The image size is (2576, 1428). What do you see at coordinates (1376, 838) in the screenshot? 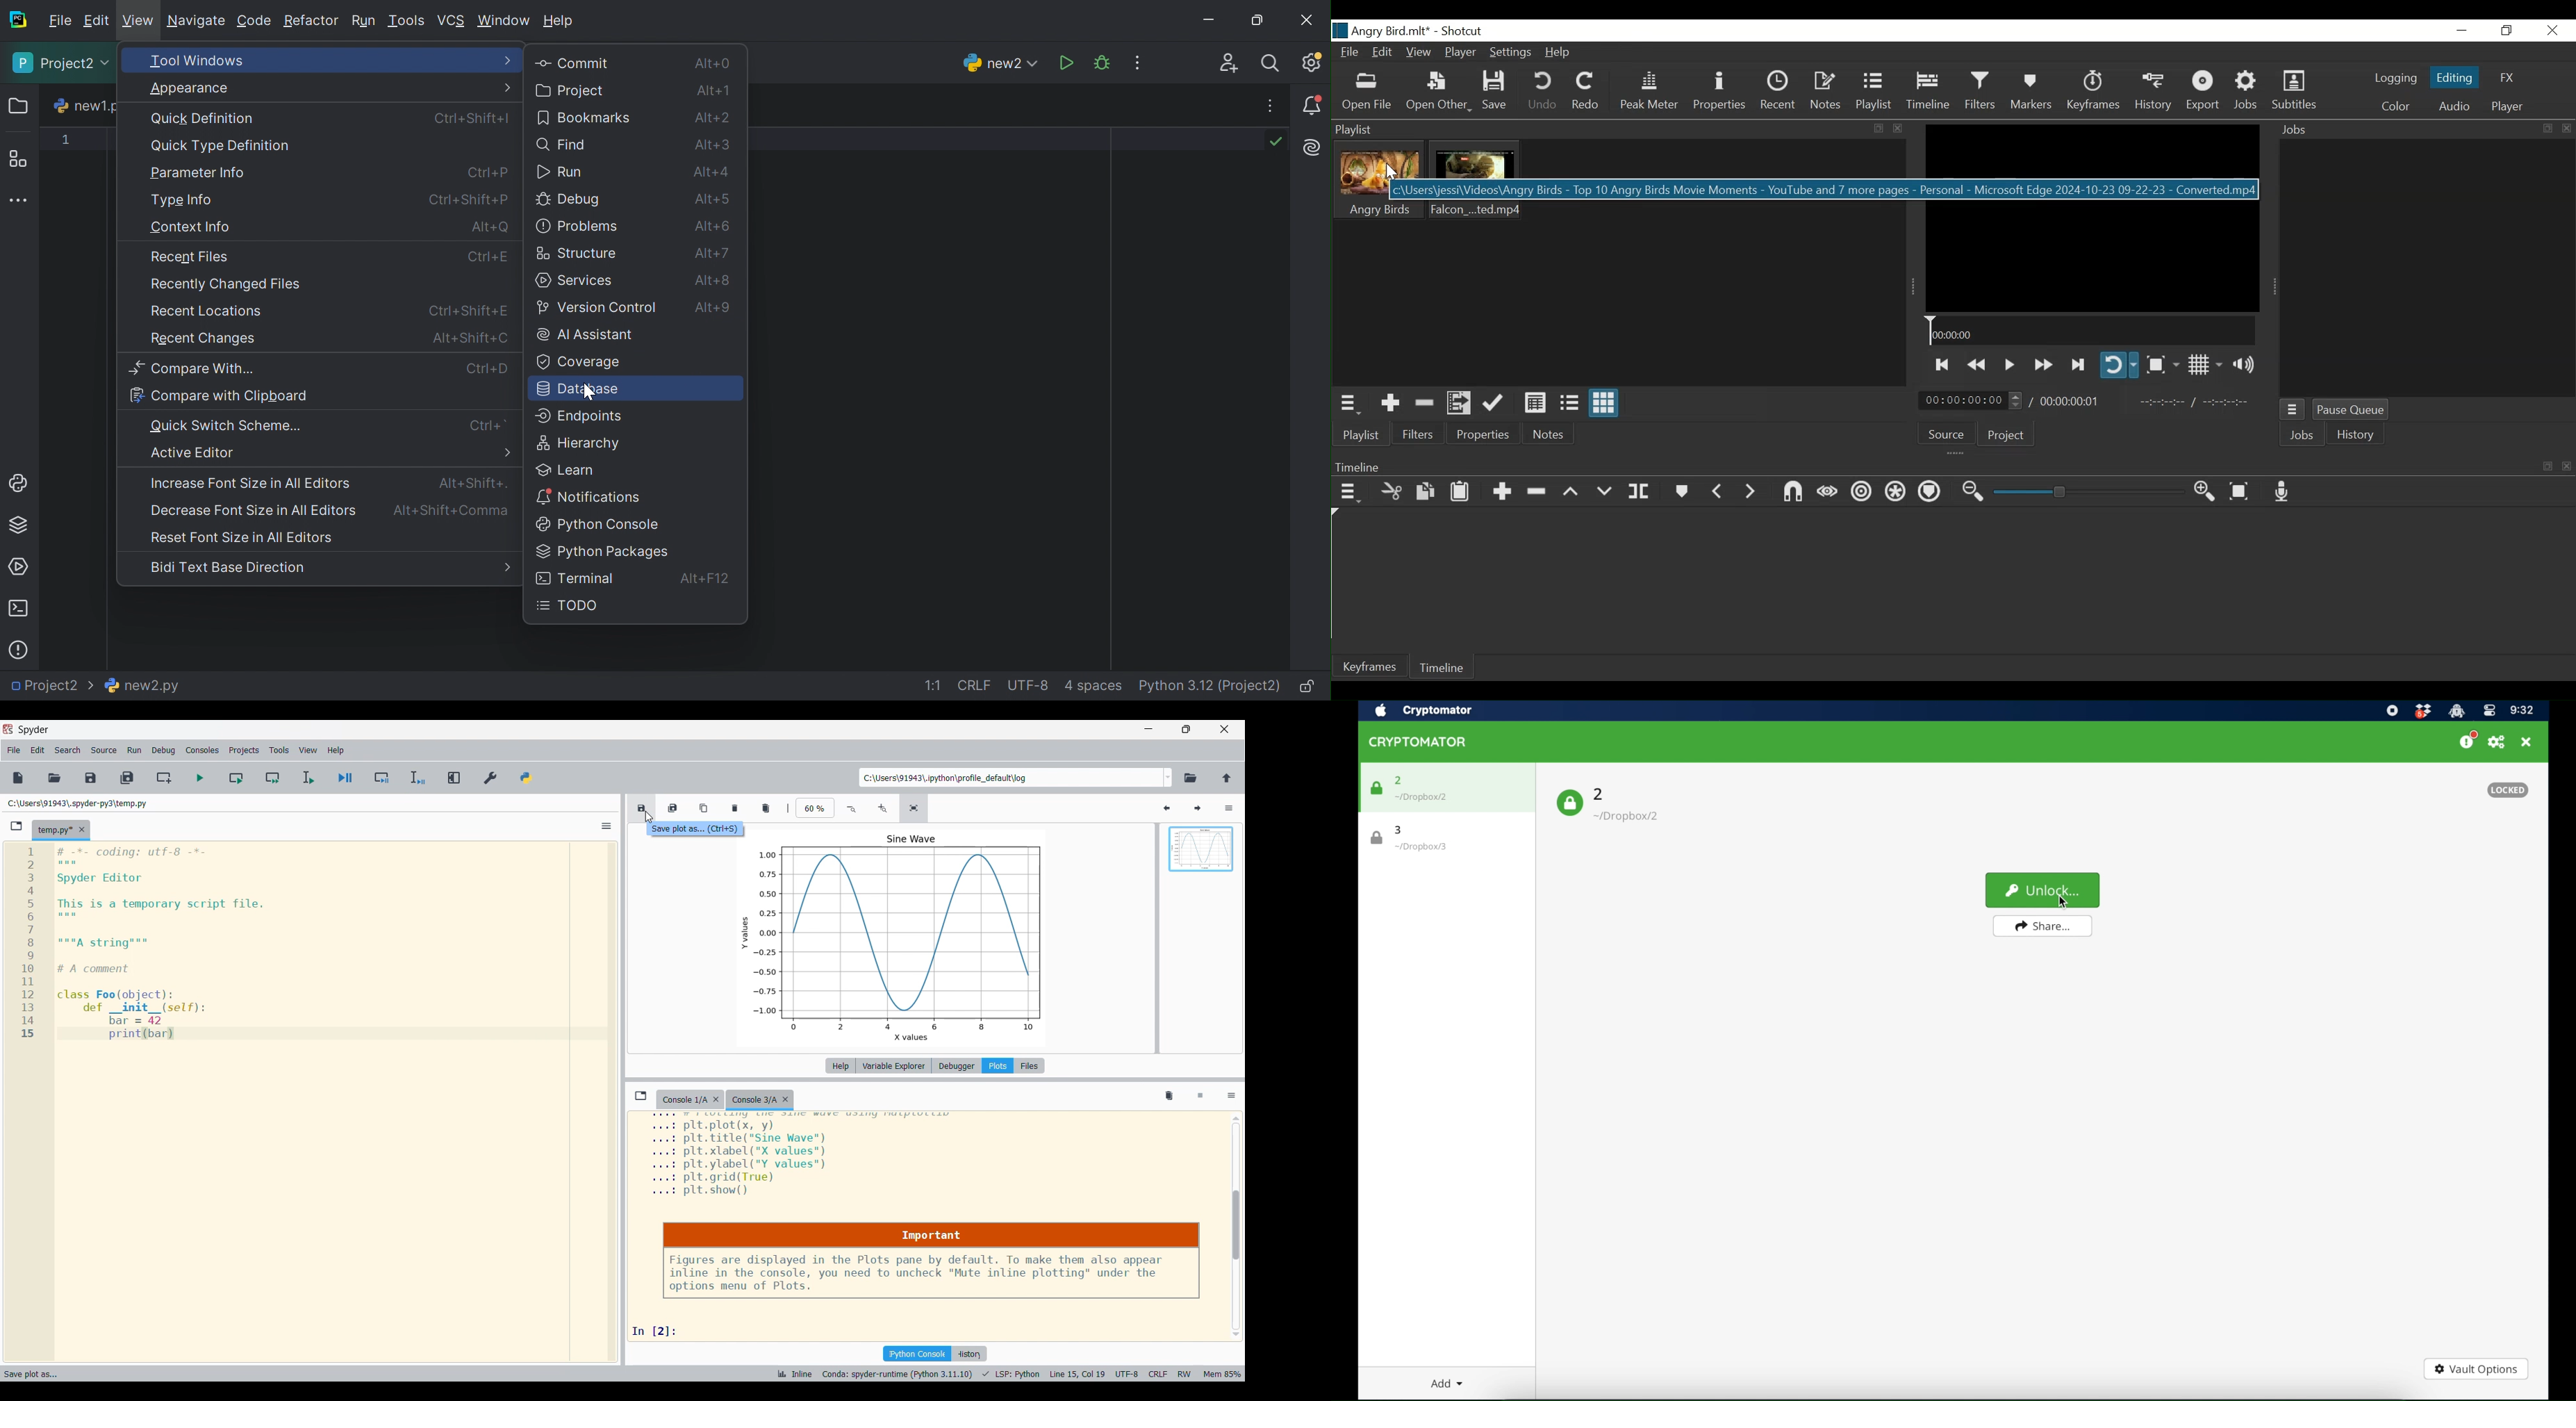
I see `lock icon` at bounding box center [1376, 838].